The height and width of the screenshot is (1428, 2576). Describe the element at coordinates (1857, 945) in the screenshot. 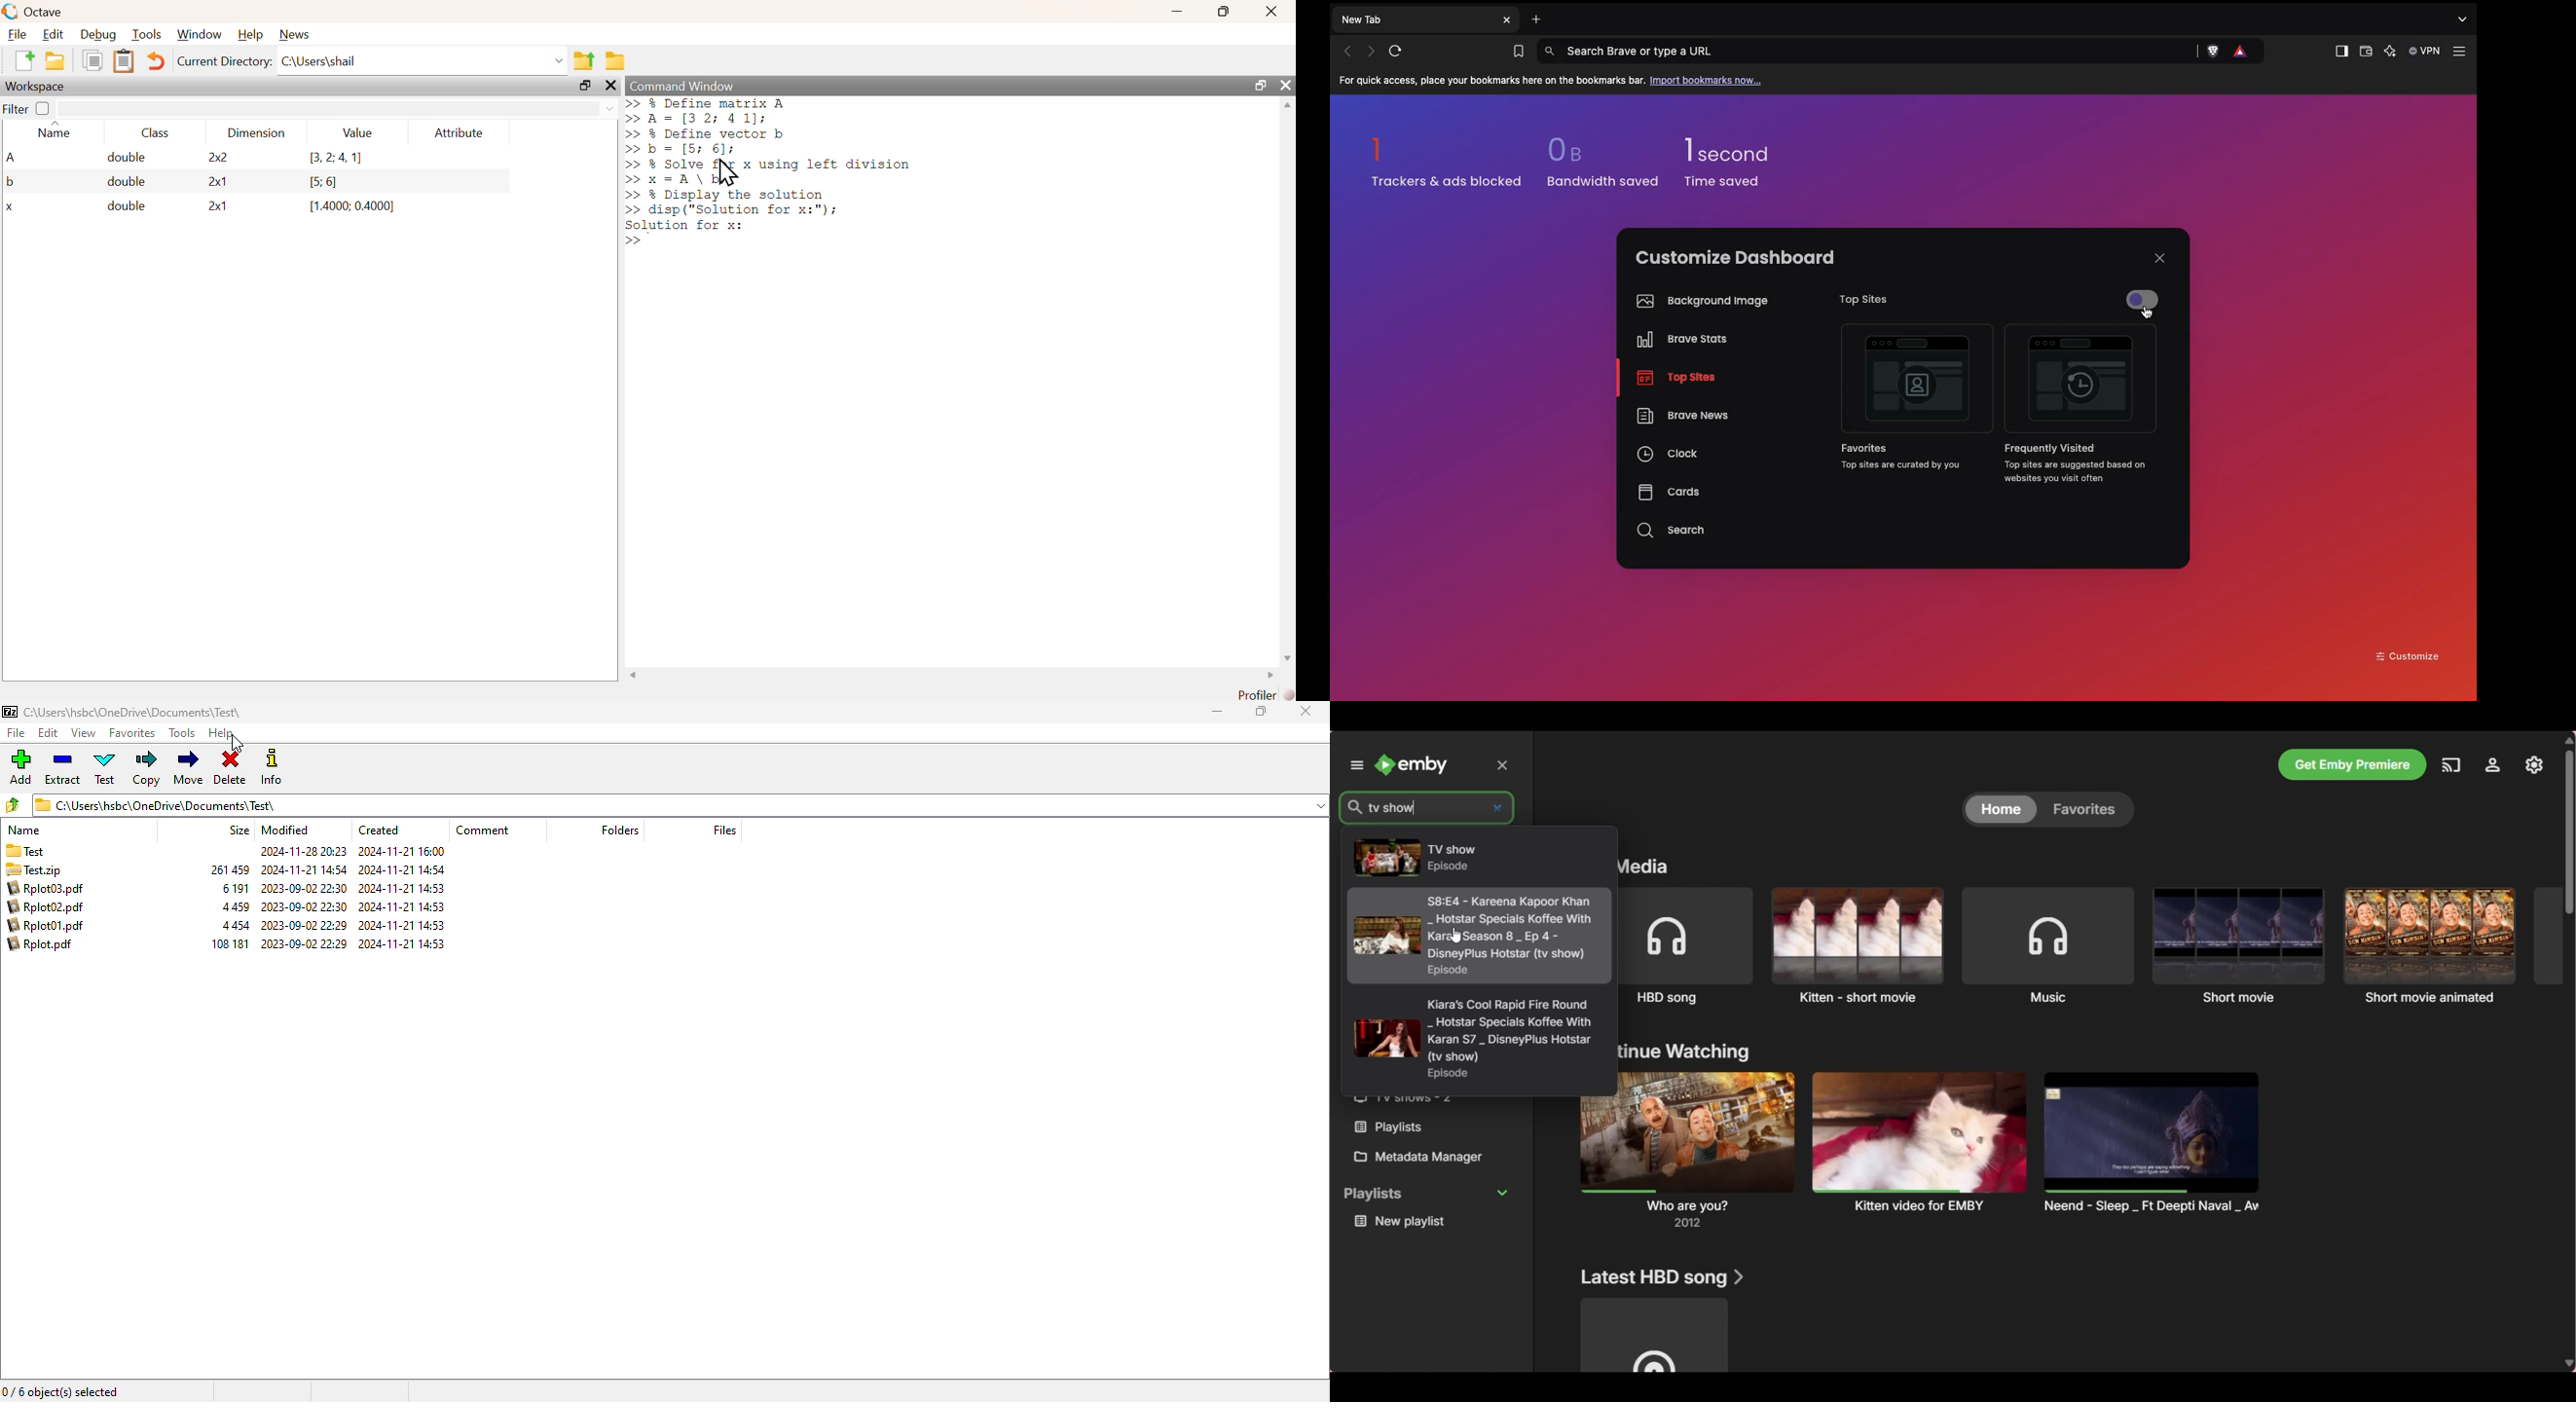

I see `Kitten short movie` at that location.